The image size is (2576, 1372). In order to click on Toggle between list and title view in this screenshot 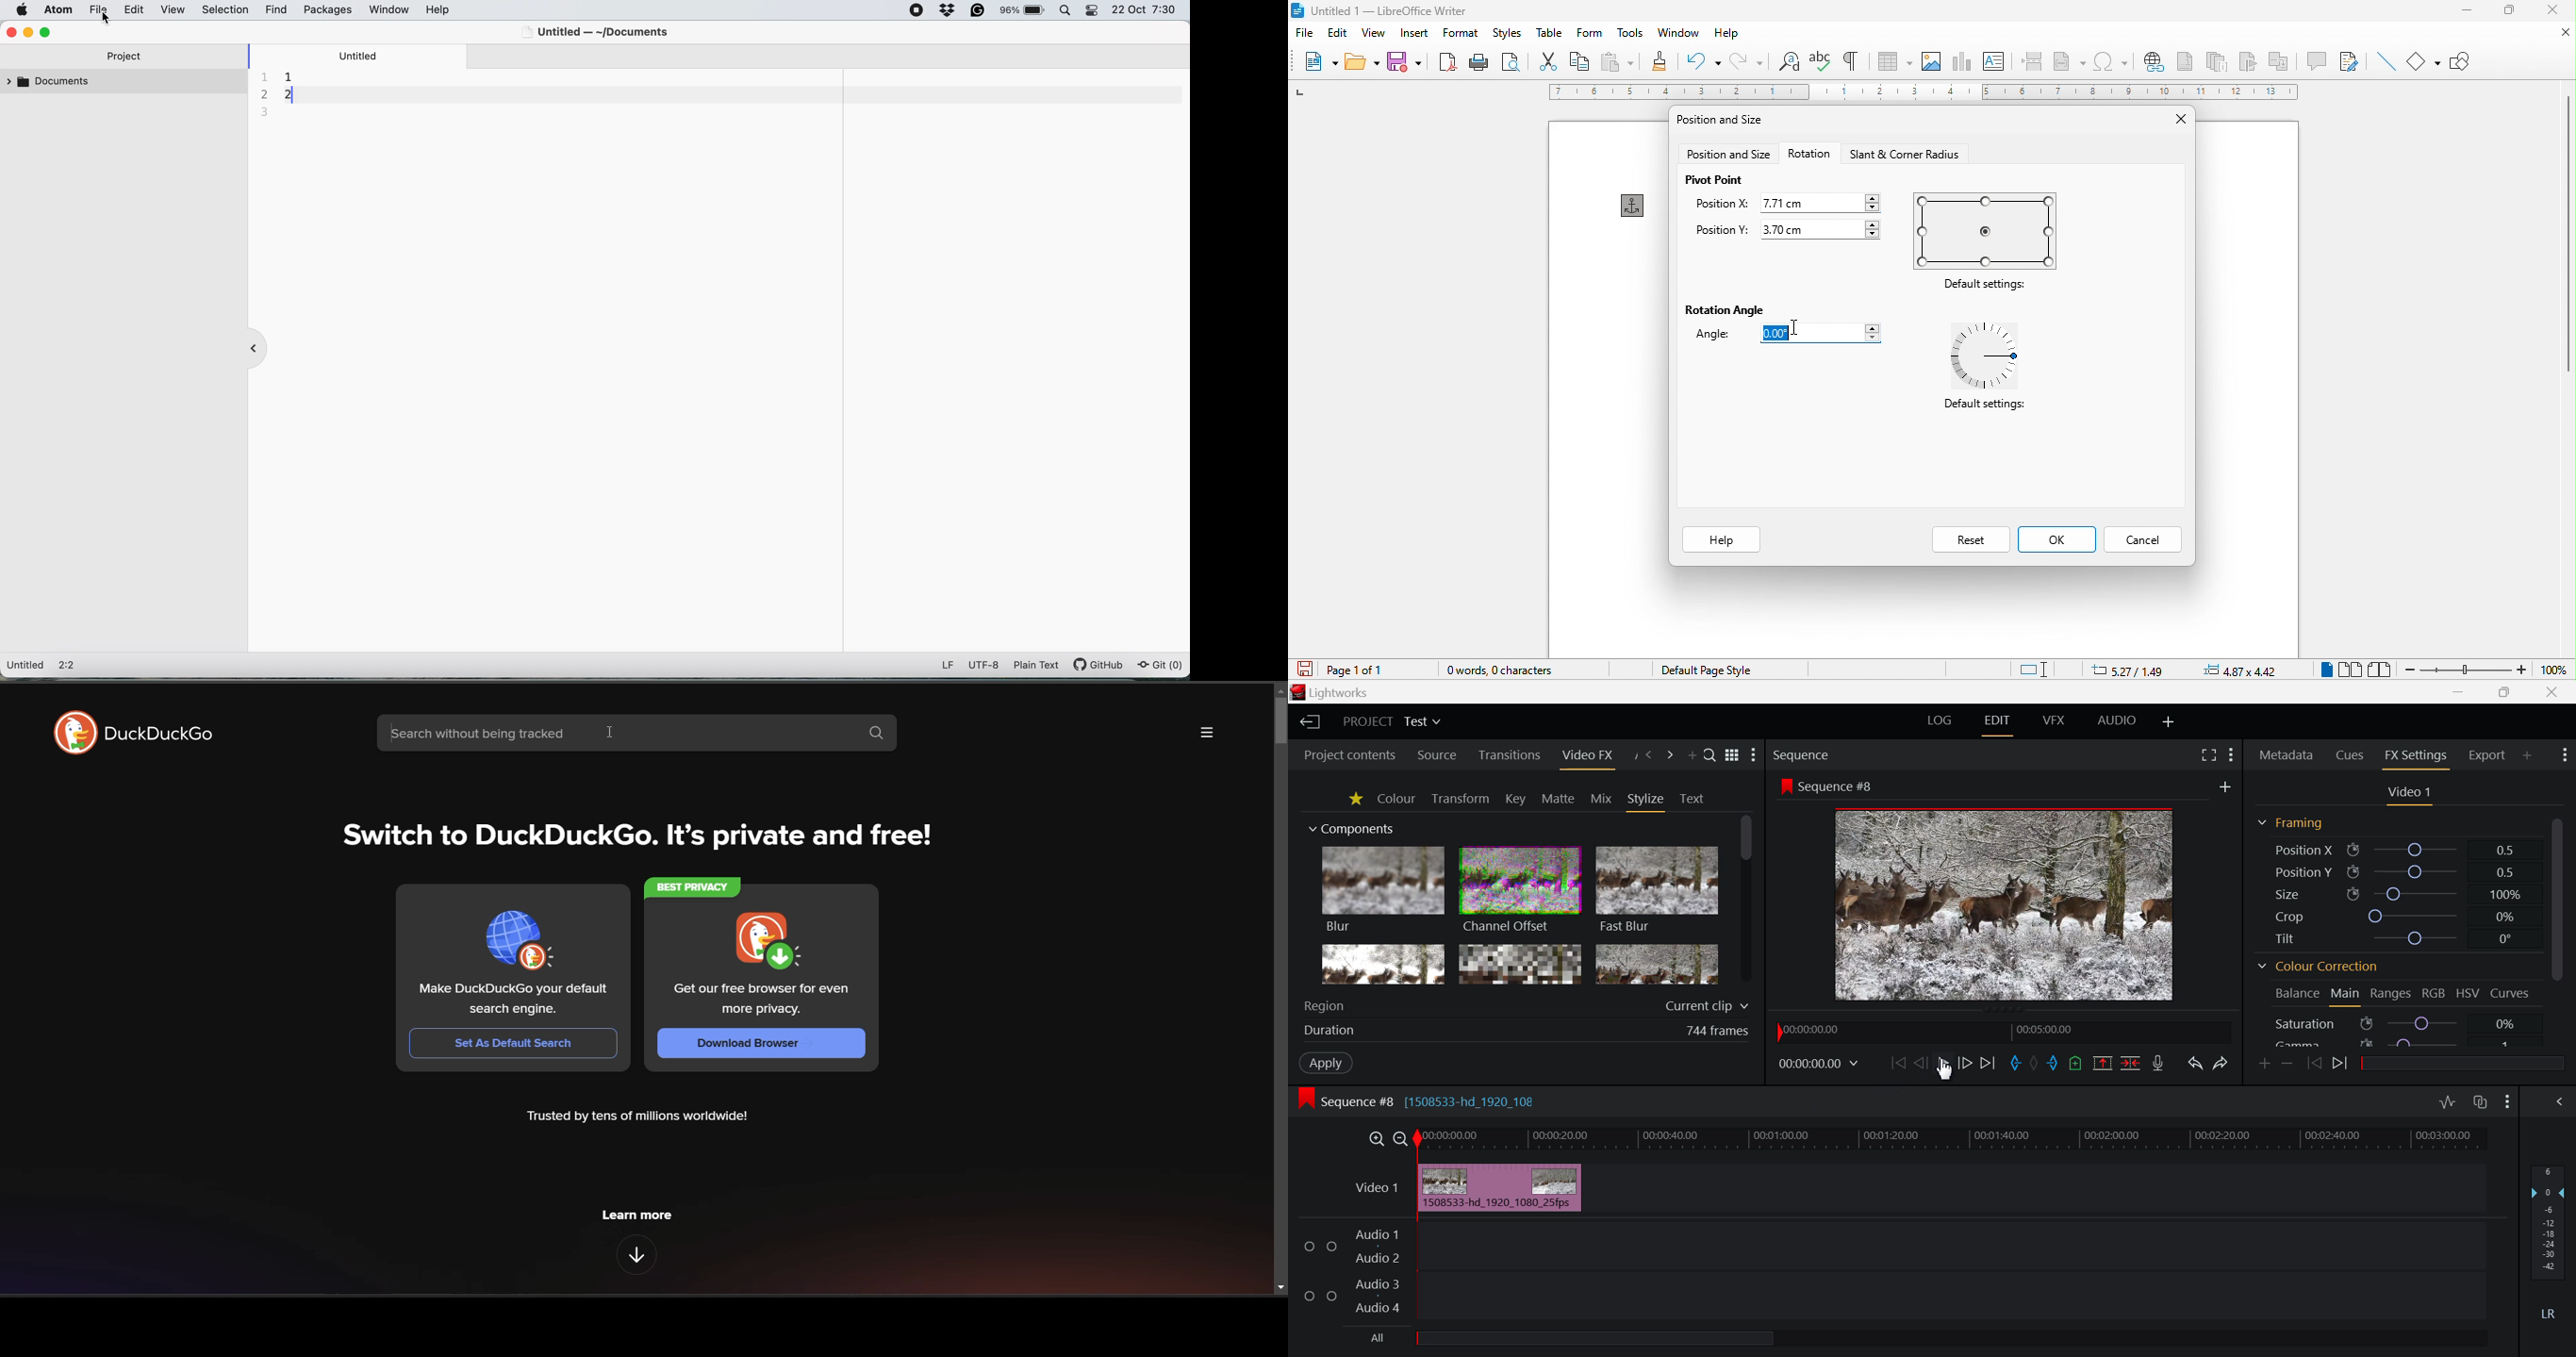, I will do `click(1731, 755)`.